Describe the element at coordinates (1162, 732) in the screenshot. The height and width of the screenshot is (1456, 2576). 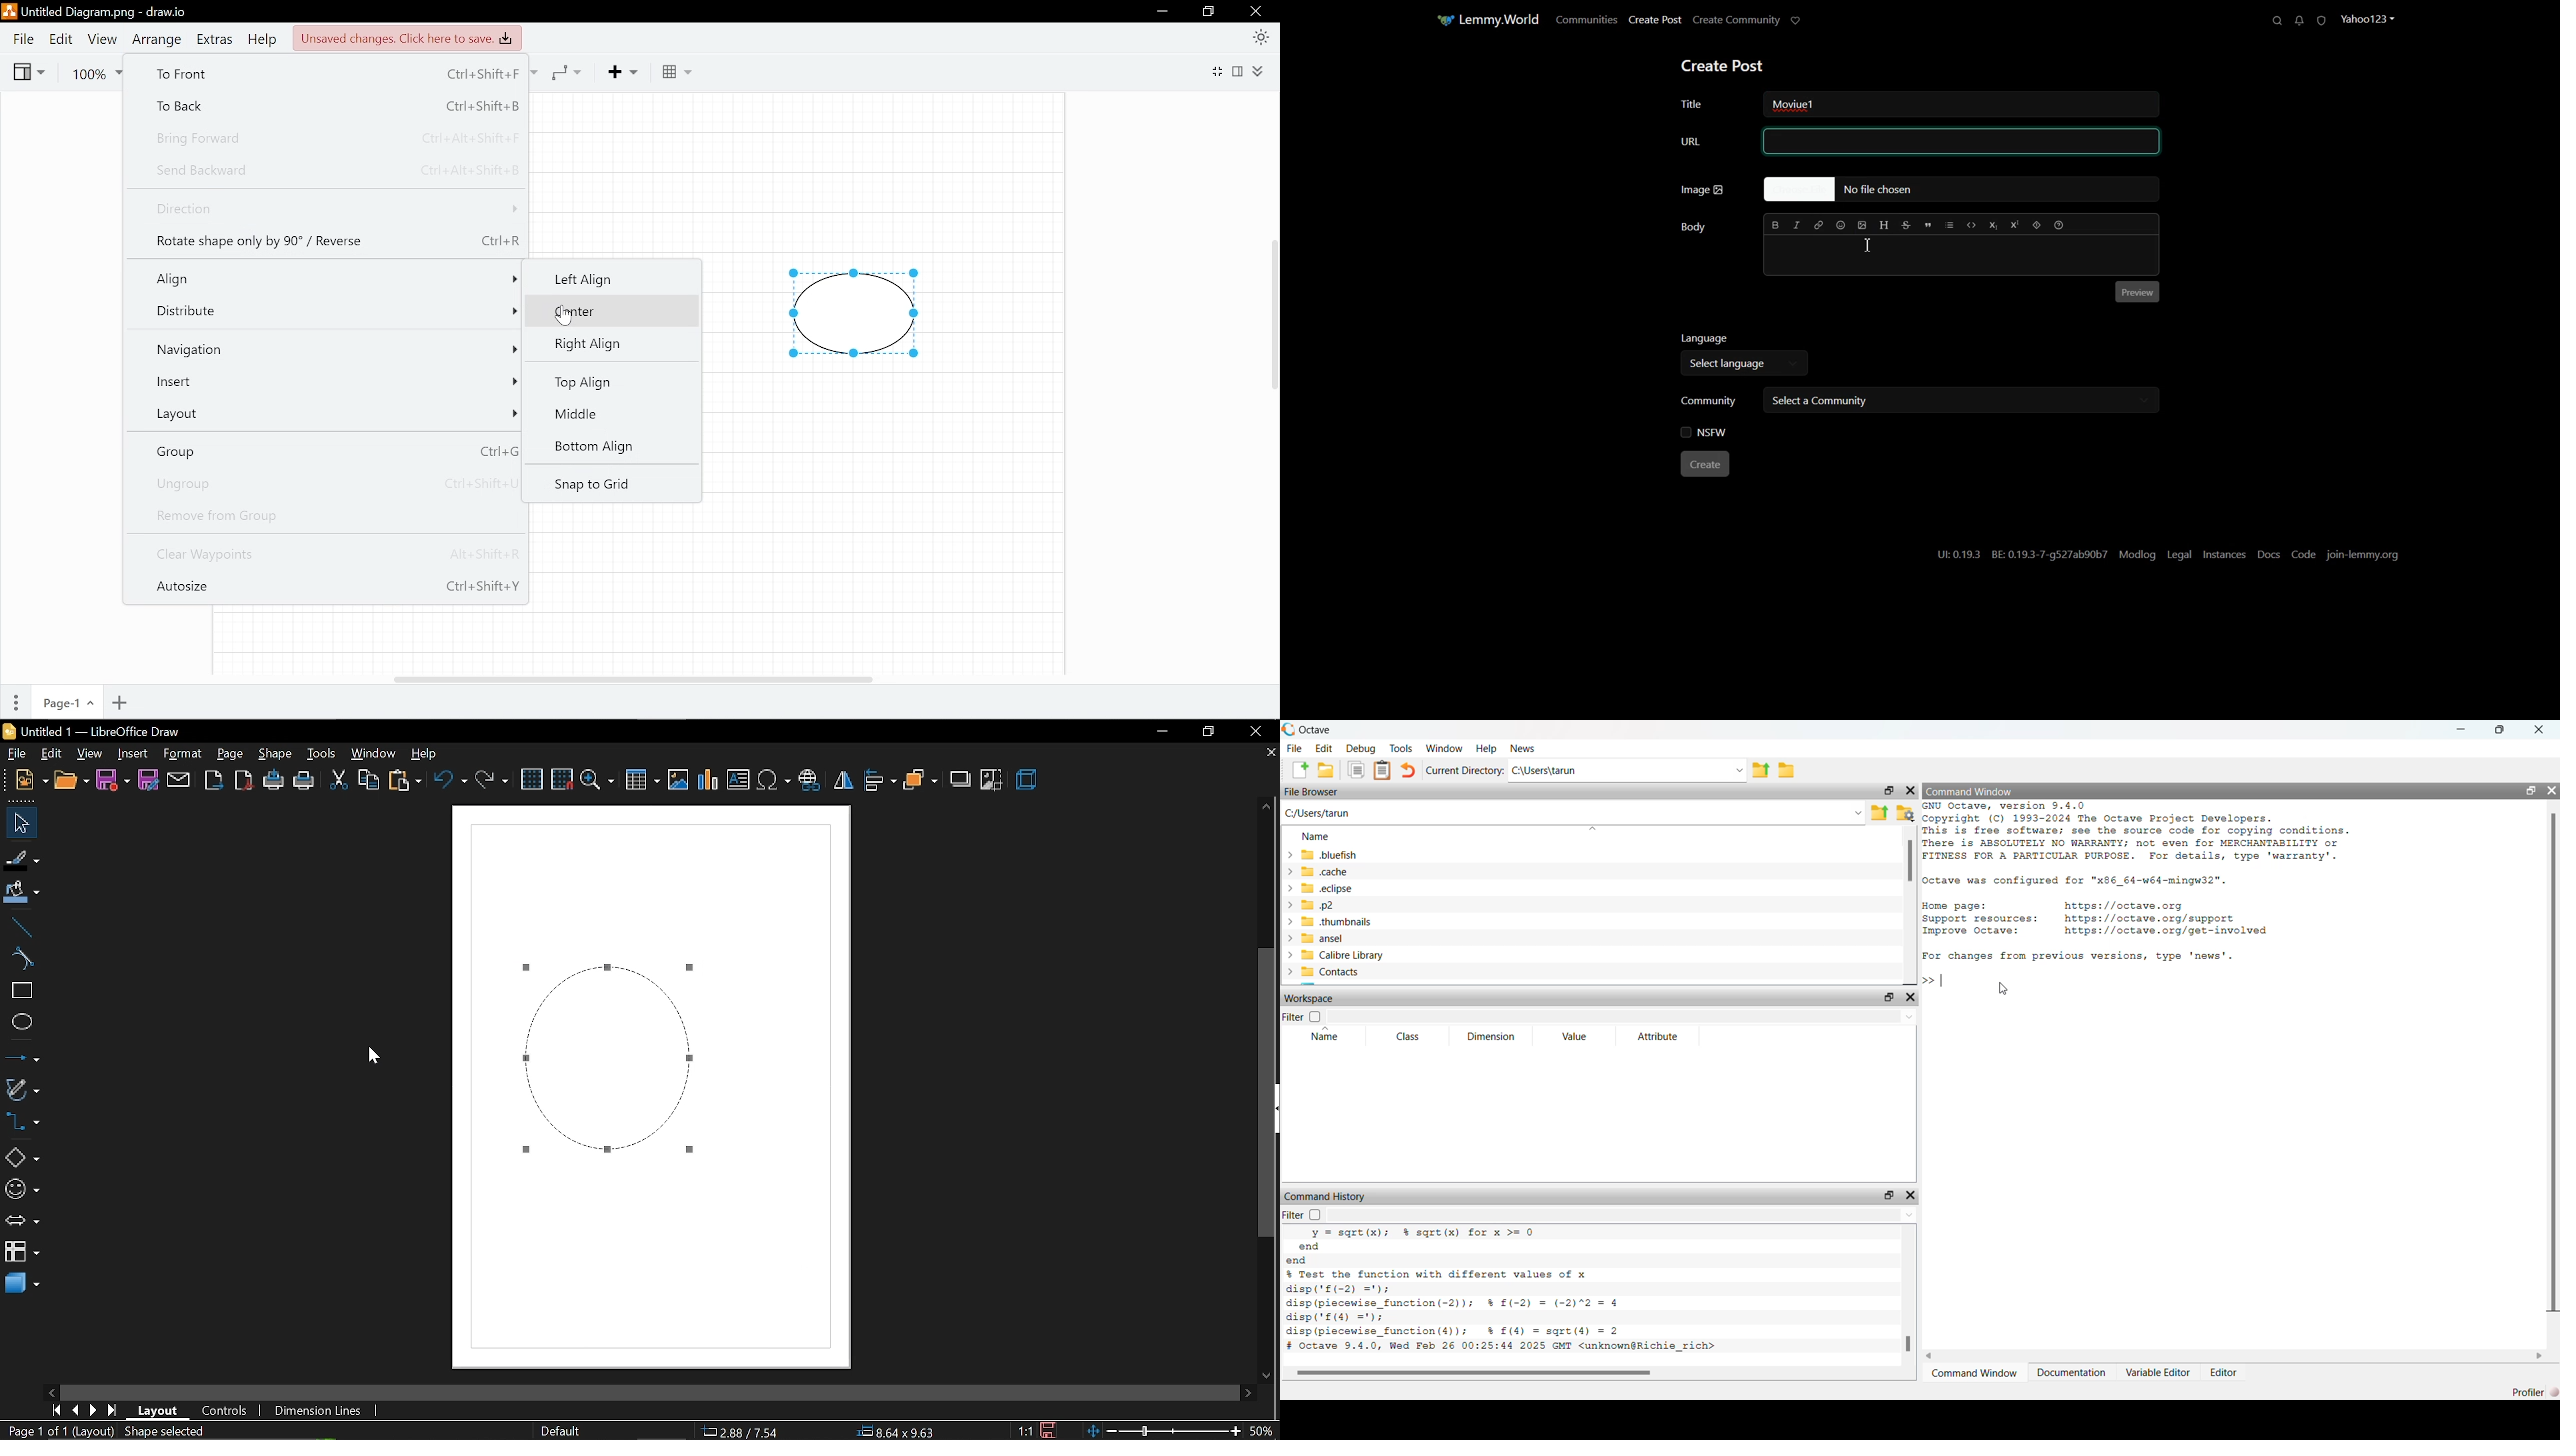
I see `minimize` at that location.